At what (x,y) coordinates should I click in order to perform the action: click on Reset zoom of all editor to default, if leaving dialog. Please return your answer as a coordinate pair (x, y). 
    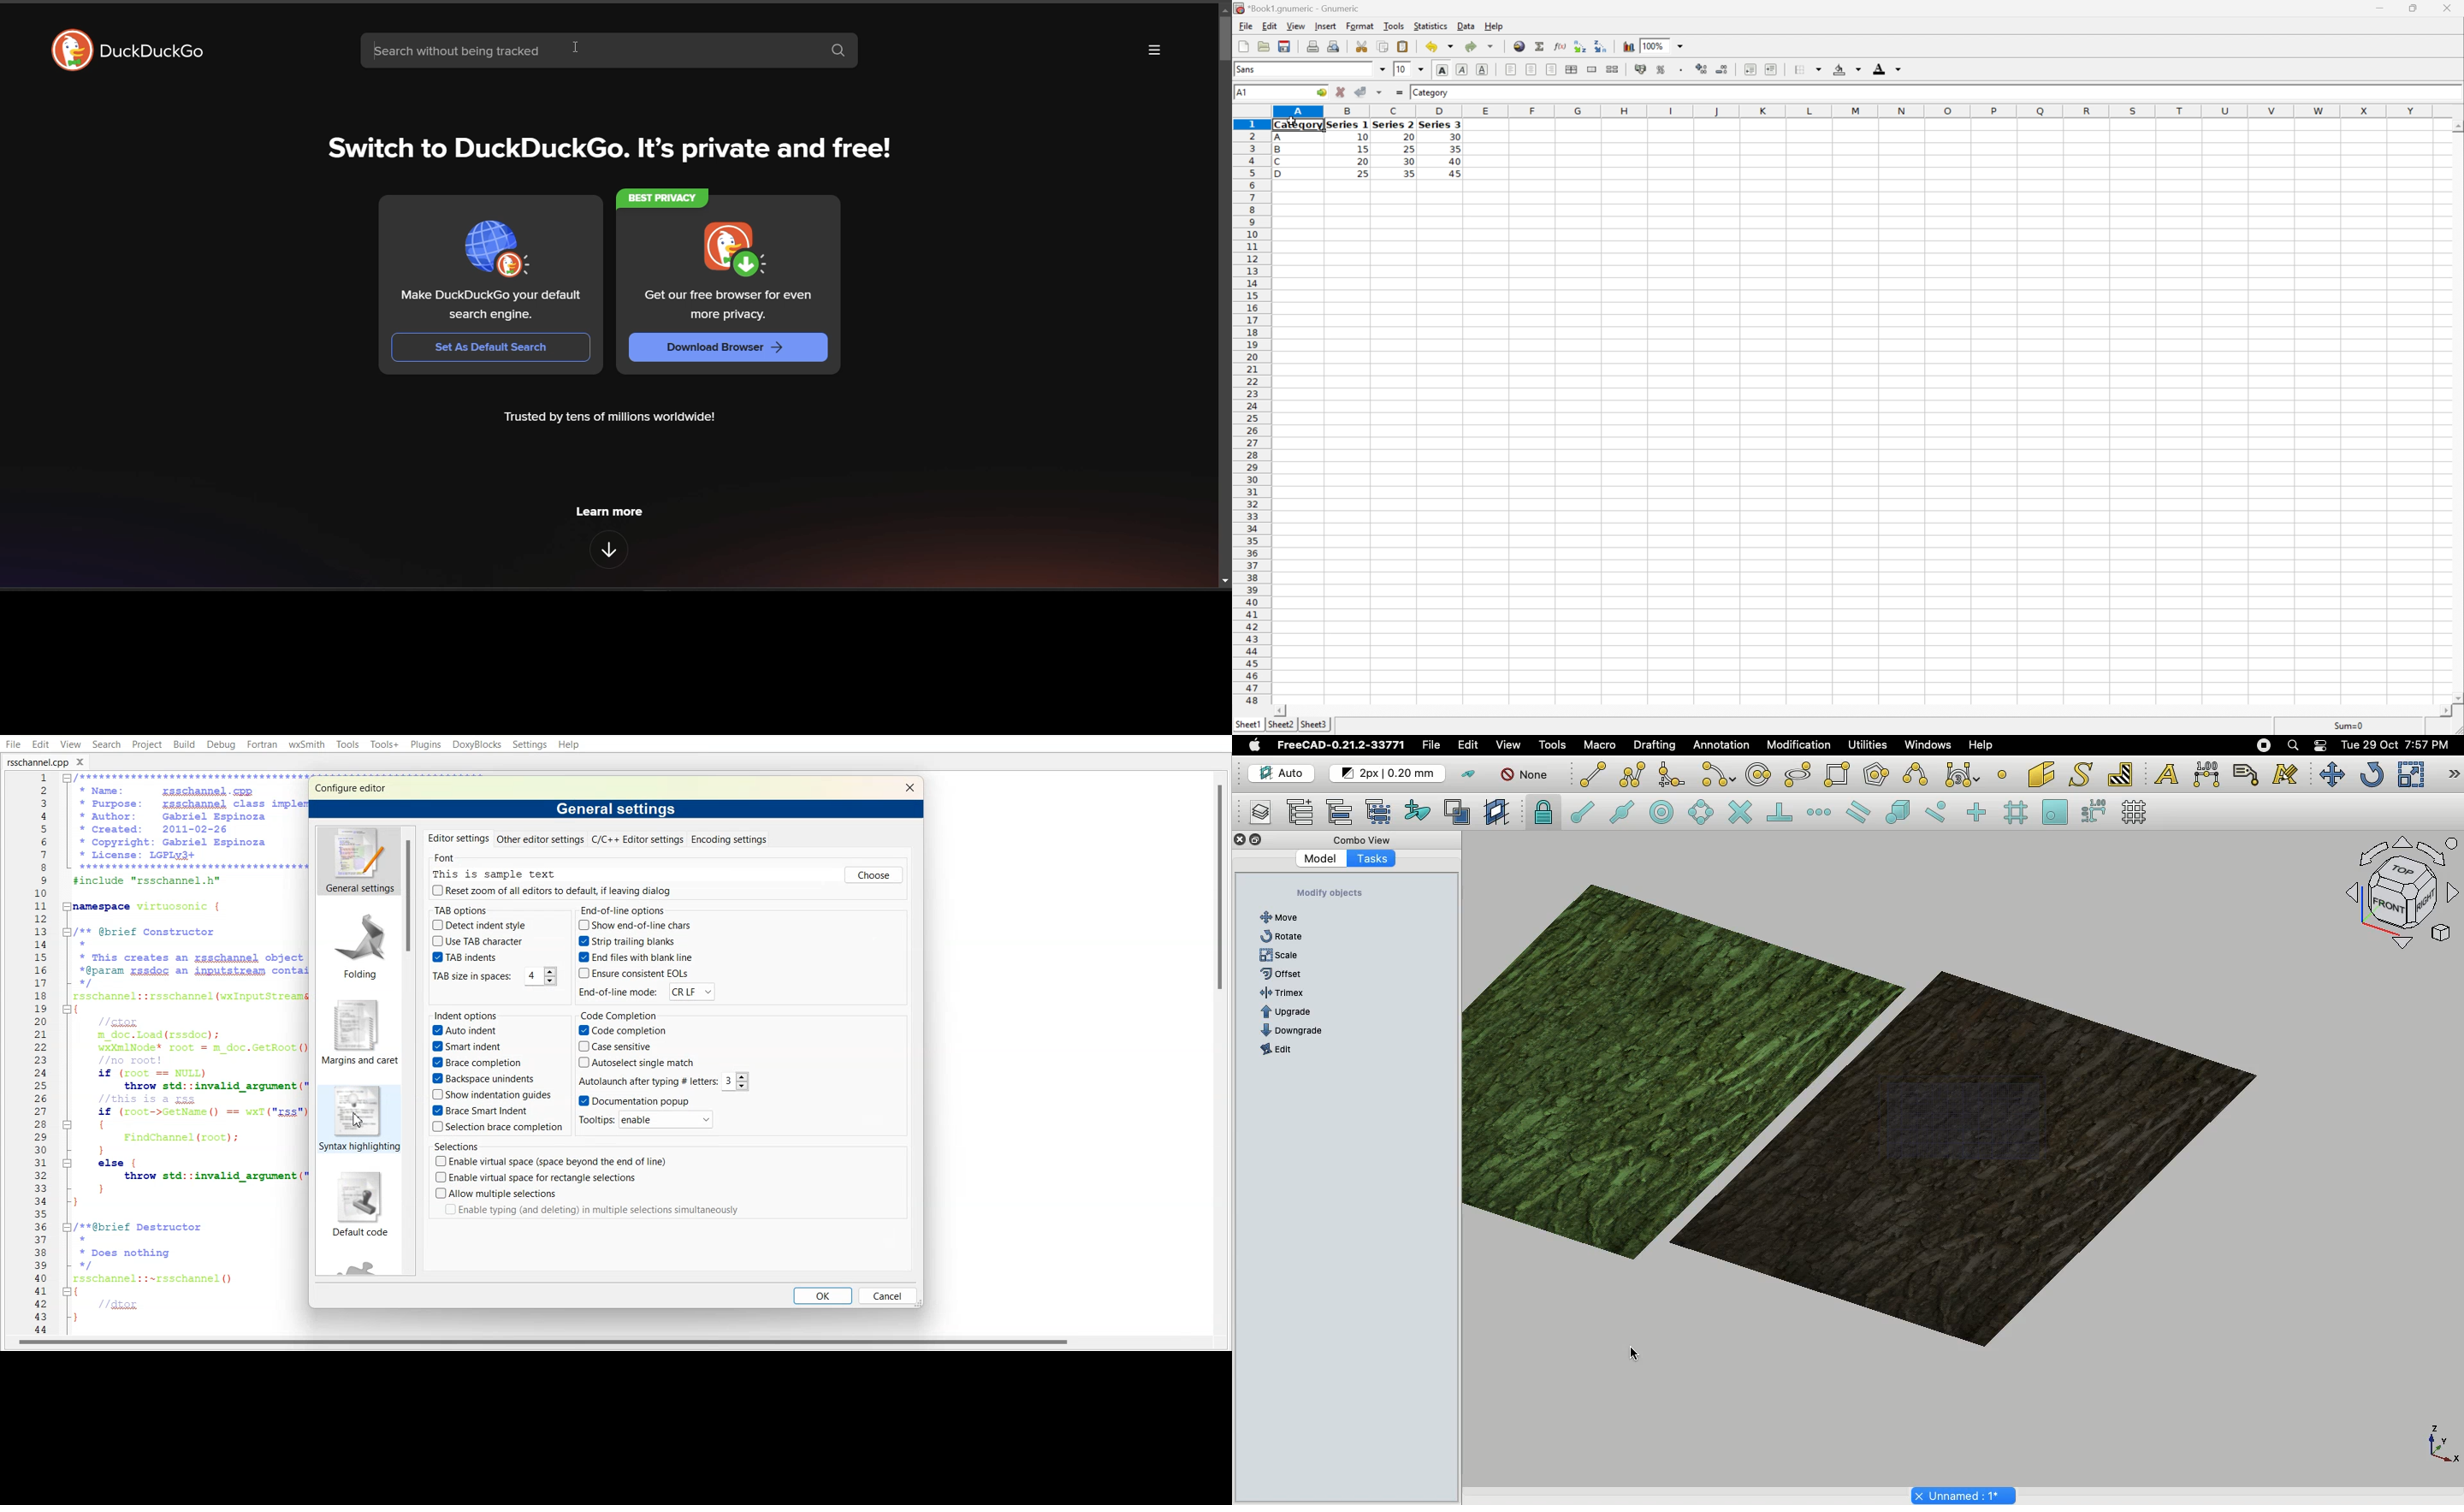
    Looking at the image, I should click on (554, 892).